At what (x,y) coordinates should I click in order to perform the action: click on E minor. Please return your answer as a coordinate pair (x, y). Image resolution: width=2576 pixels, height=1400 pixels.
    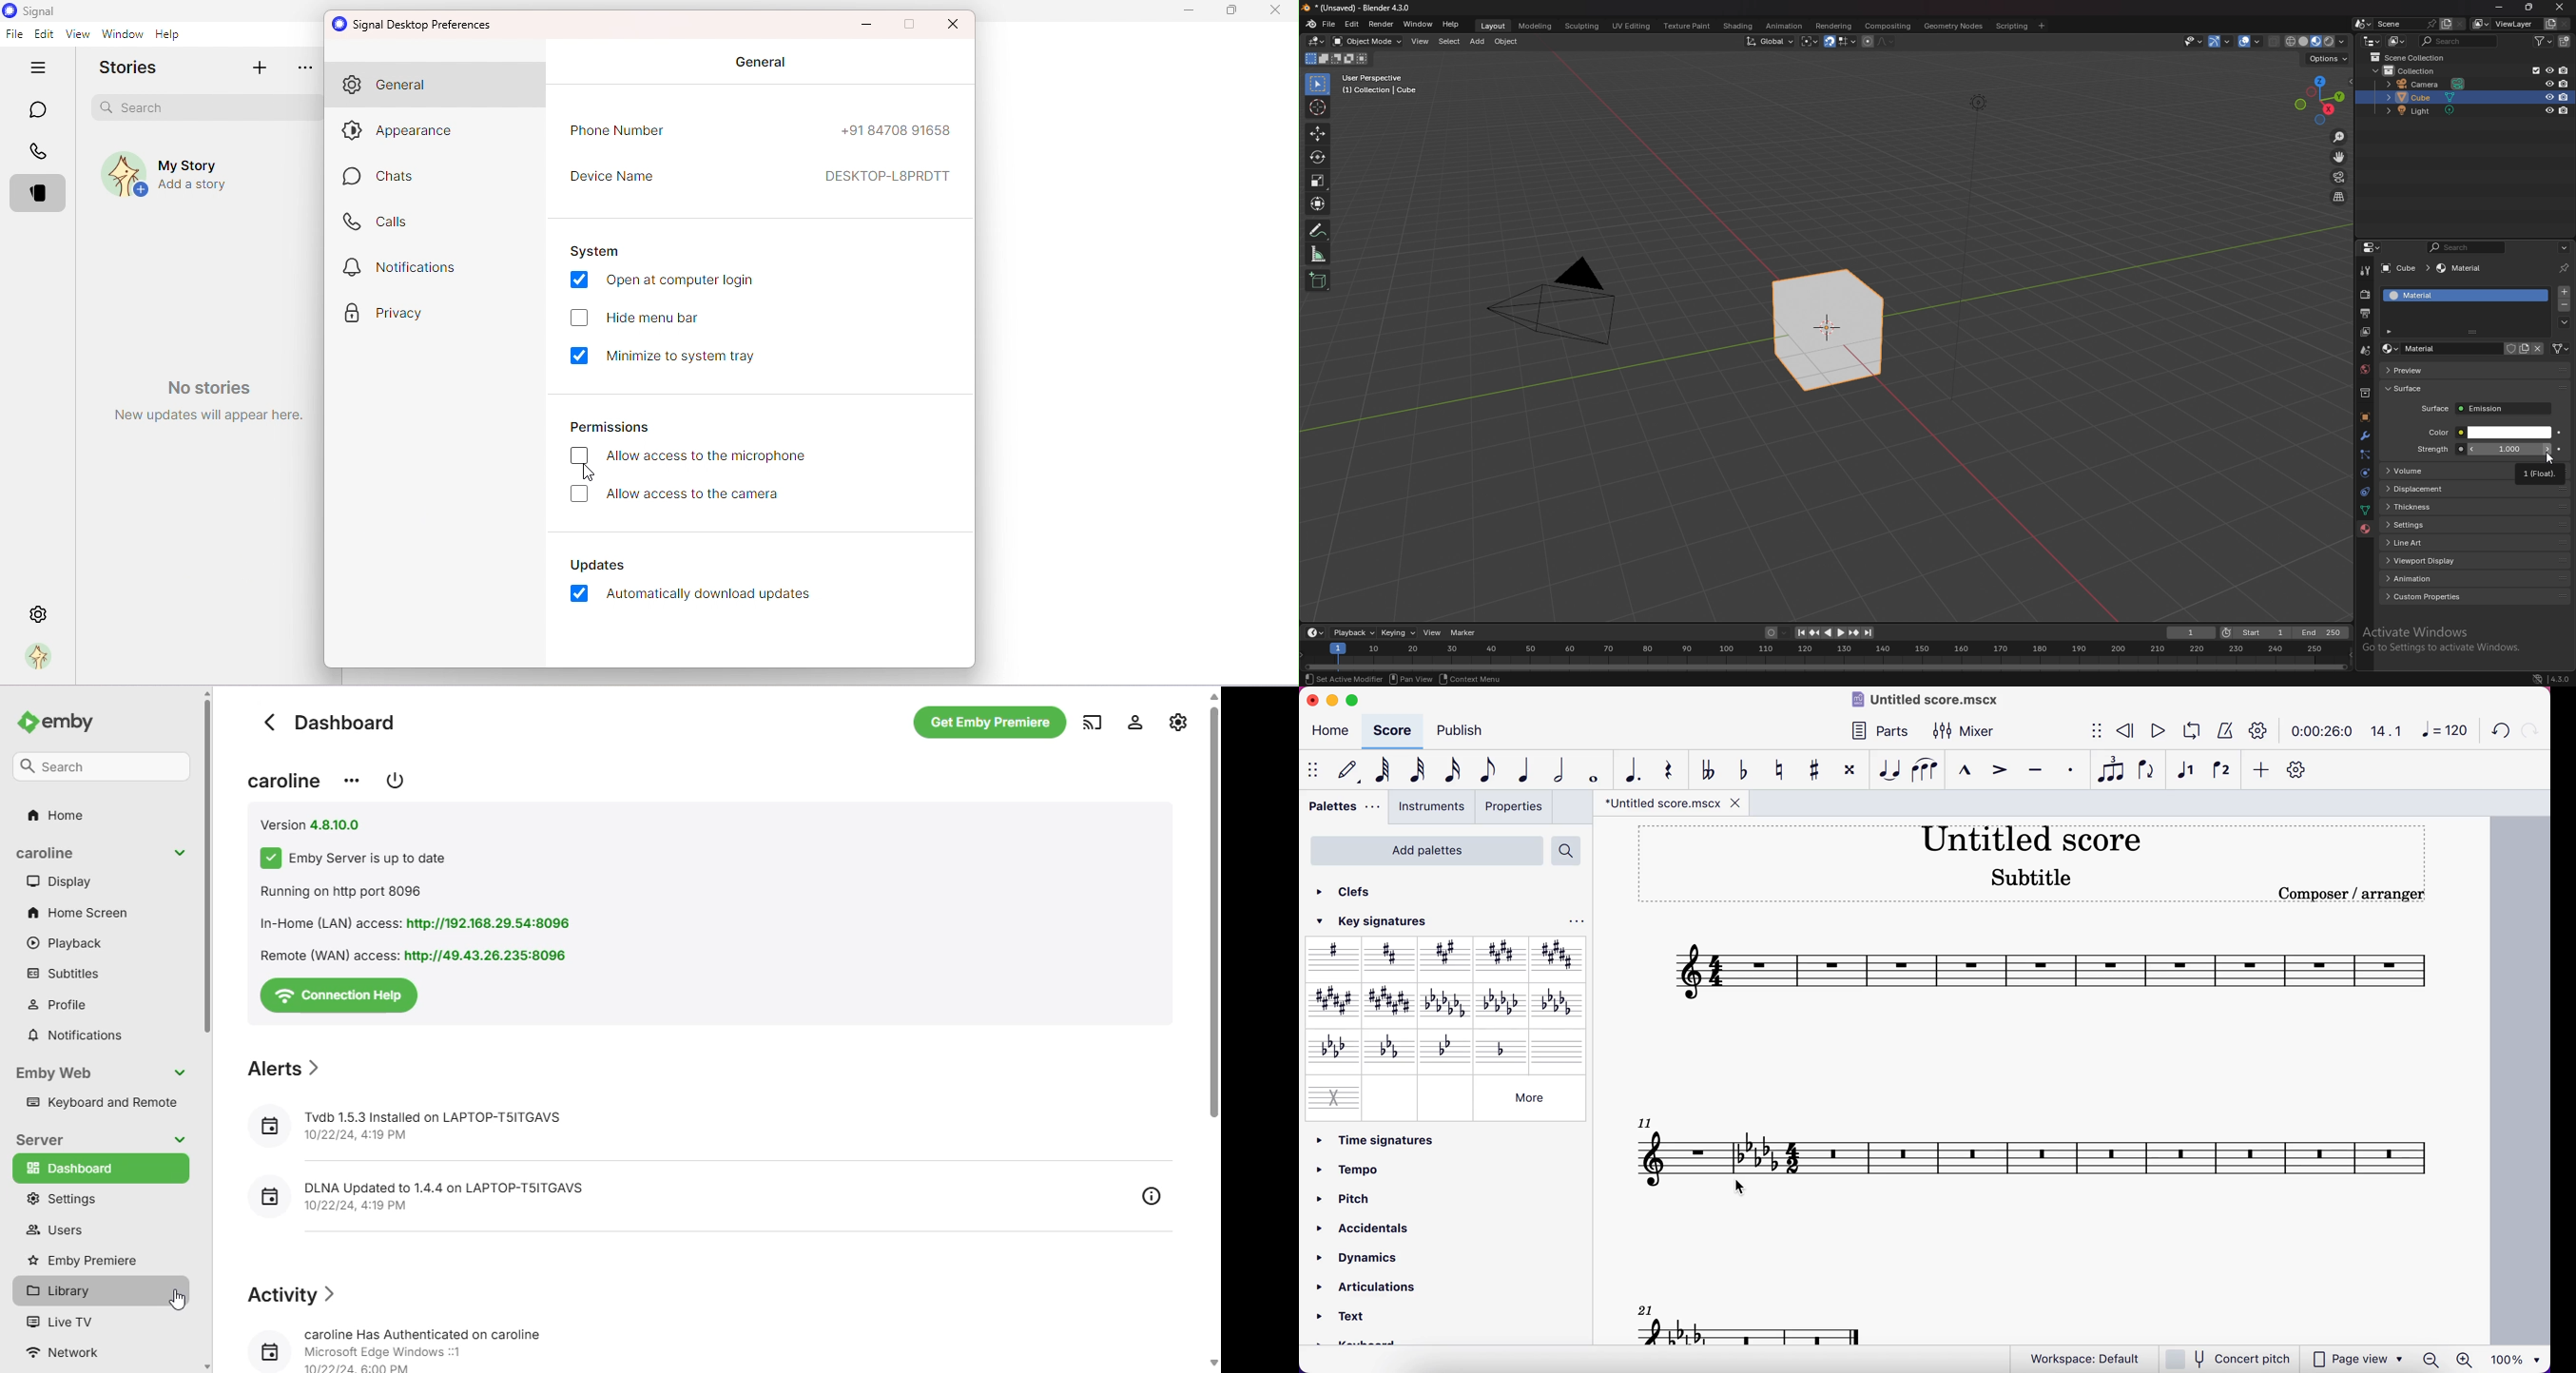
    Looking at the image, I should click on (1503, 1004).